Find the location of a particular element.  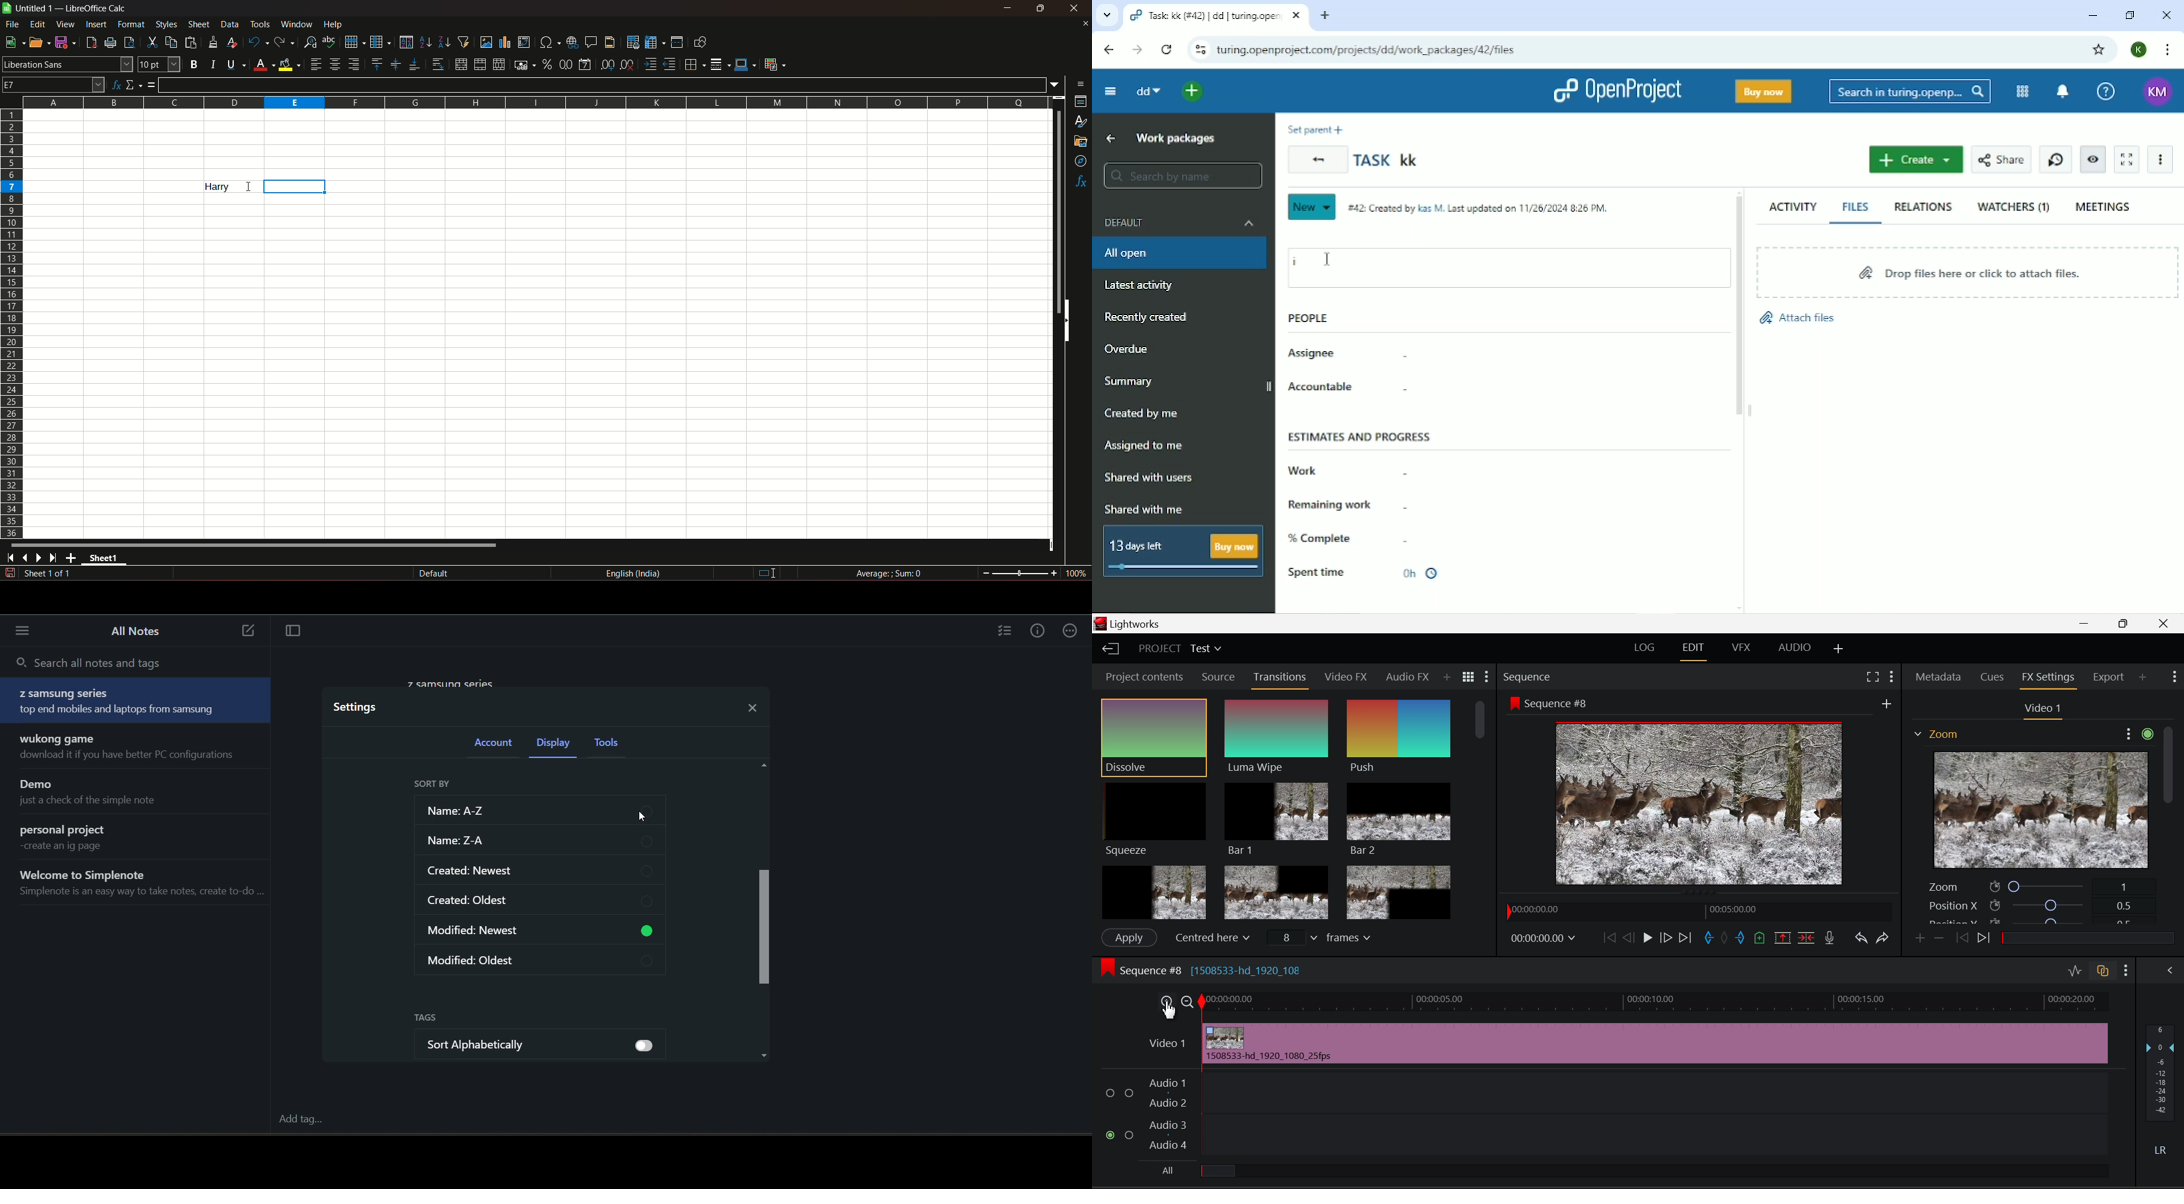

format as currency is located at coordinates (524, 65).